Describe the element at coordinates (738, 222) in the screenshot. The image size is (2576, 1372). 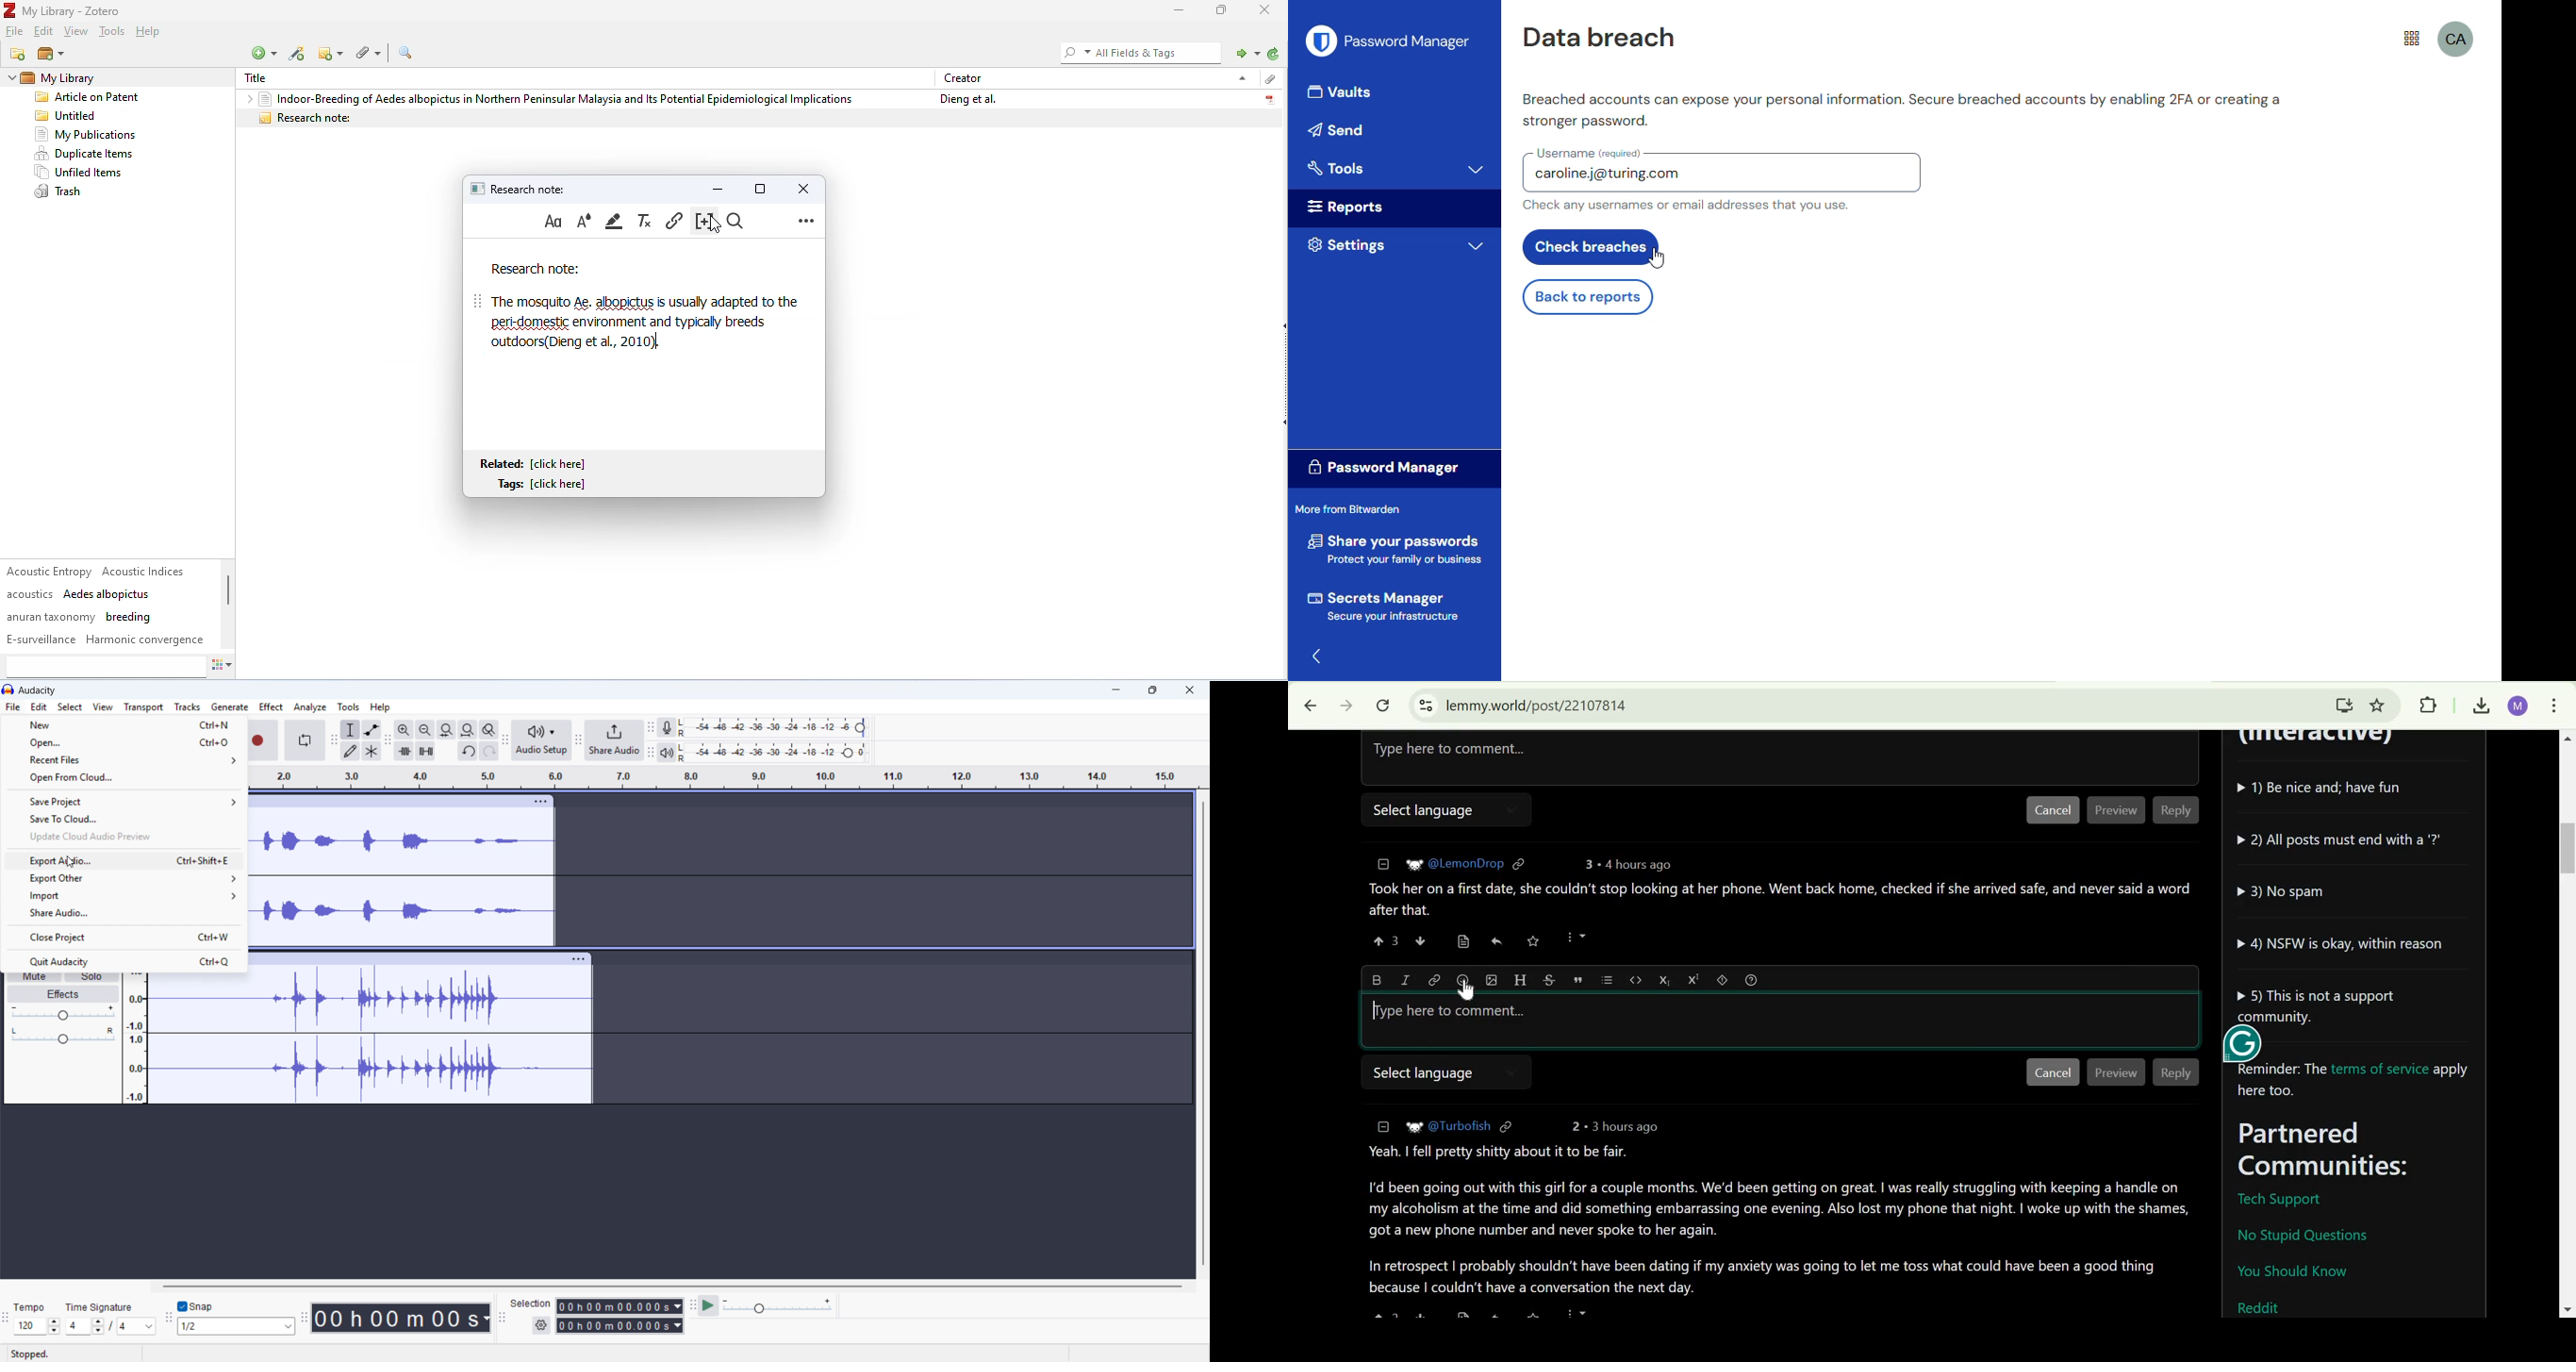
I see `find and replace` at that location.